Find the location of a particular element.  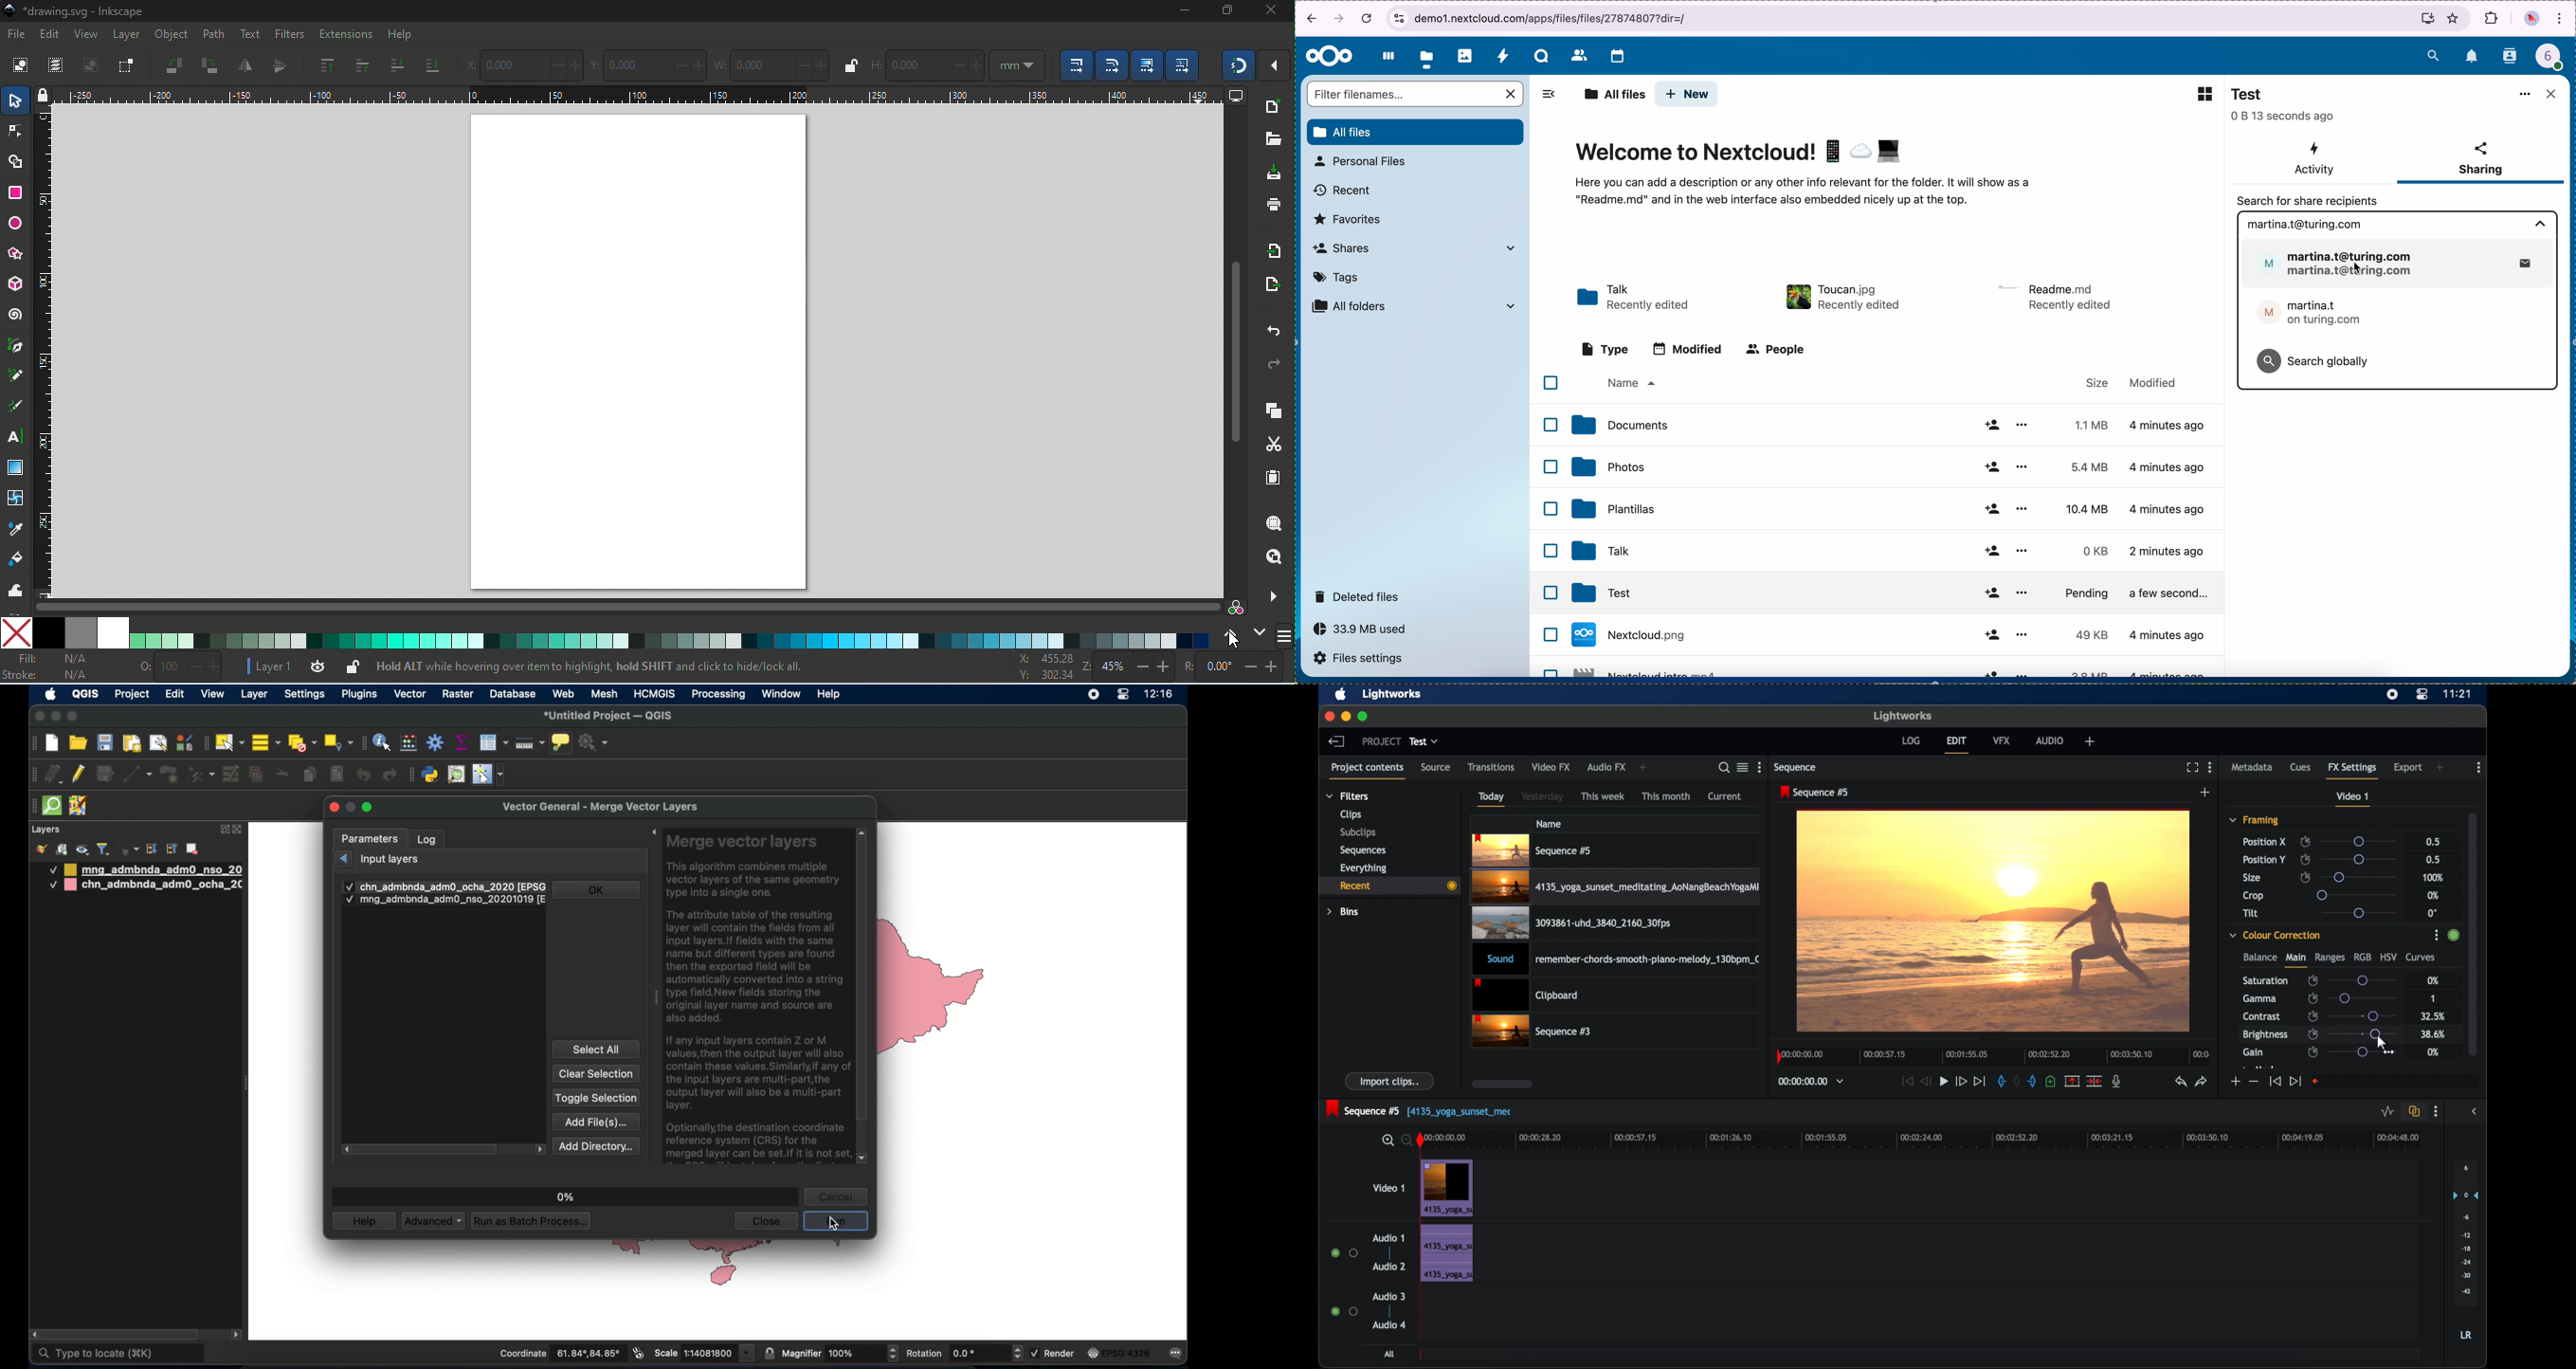

sharing is located at coordinates (2480, 161).